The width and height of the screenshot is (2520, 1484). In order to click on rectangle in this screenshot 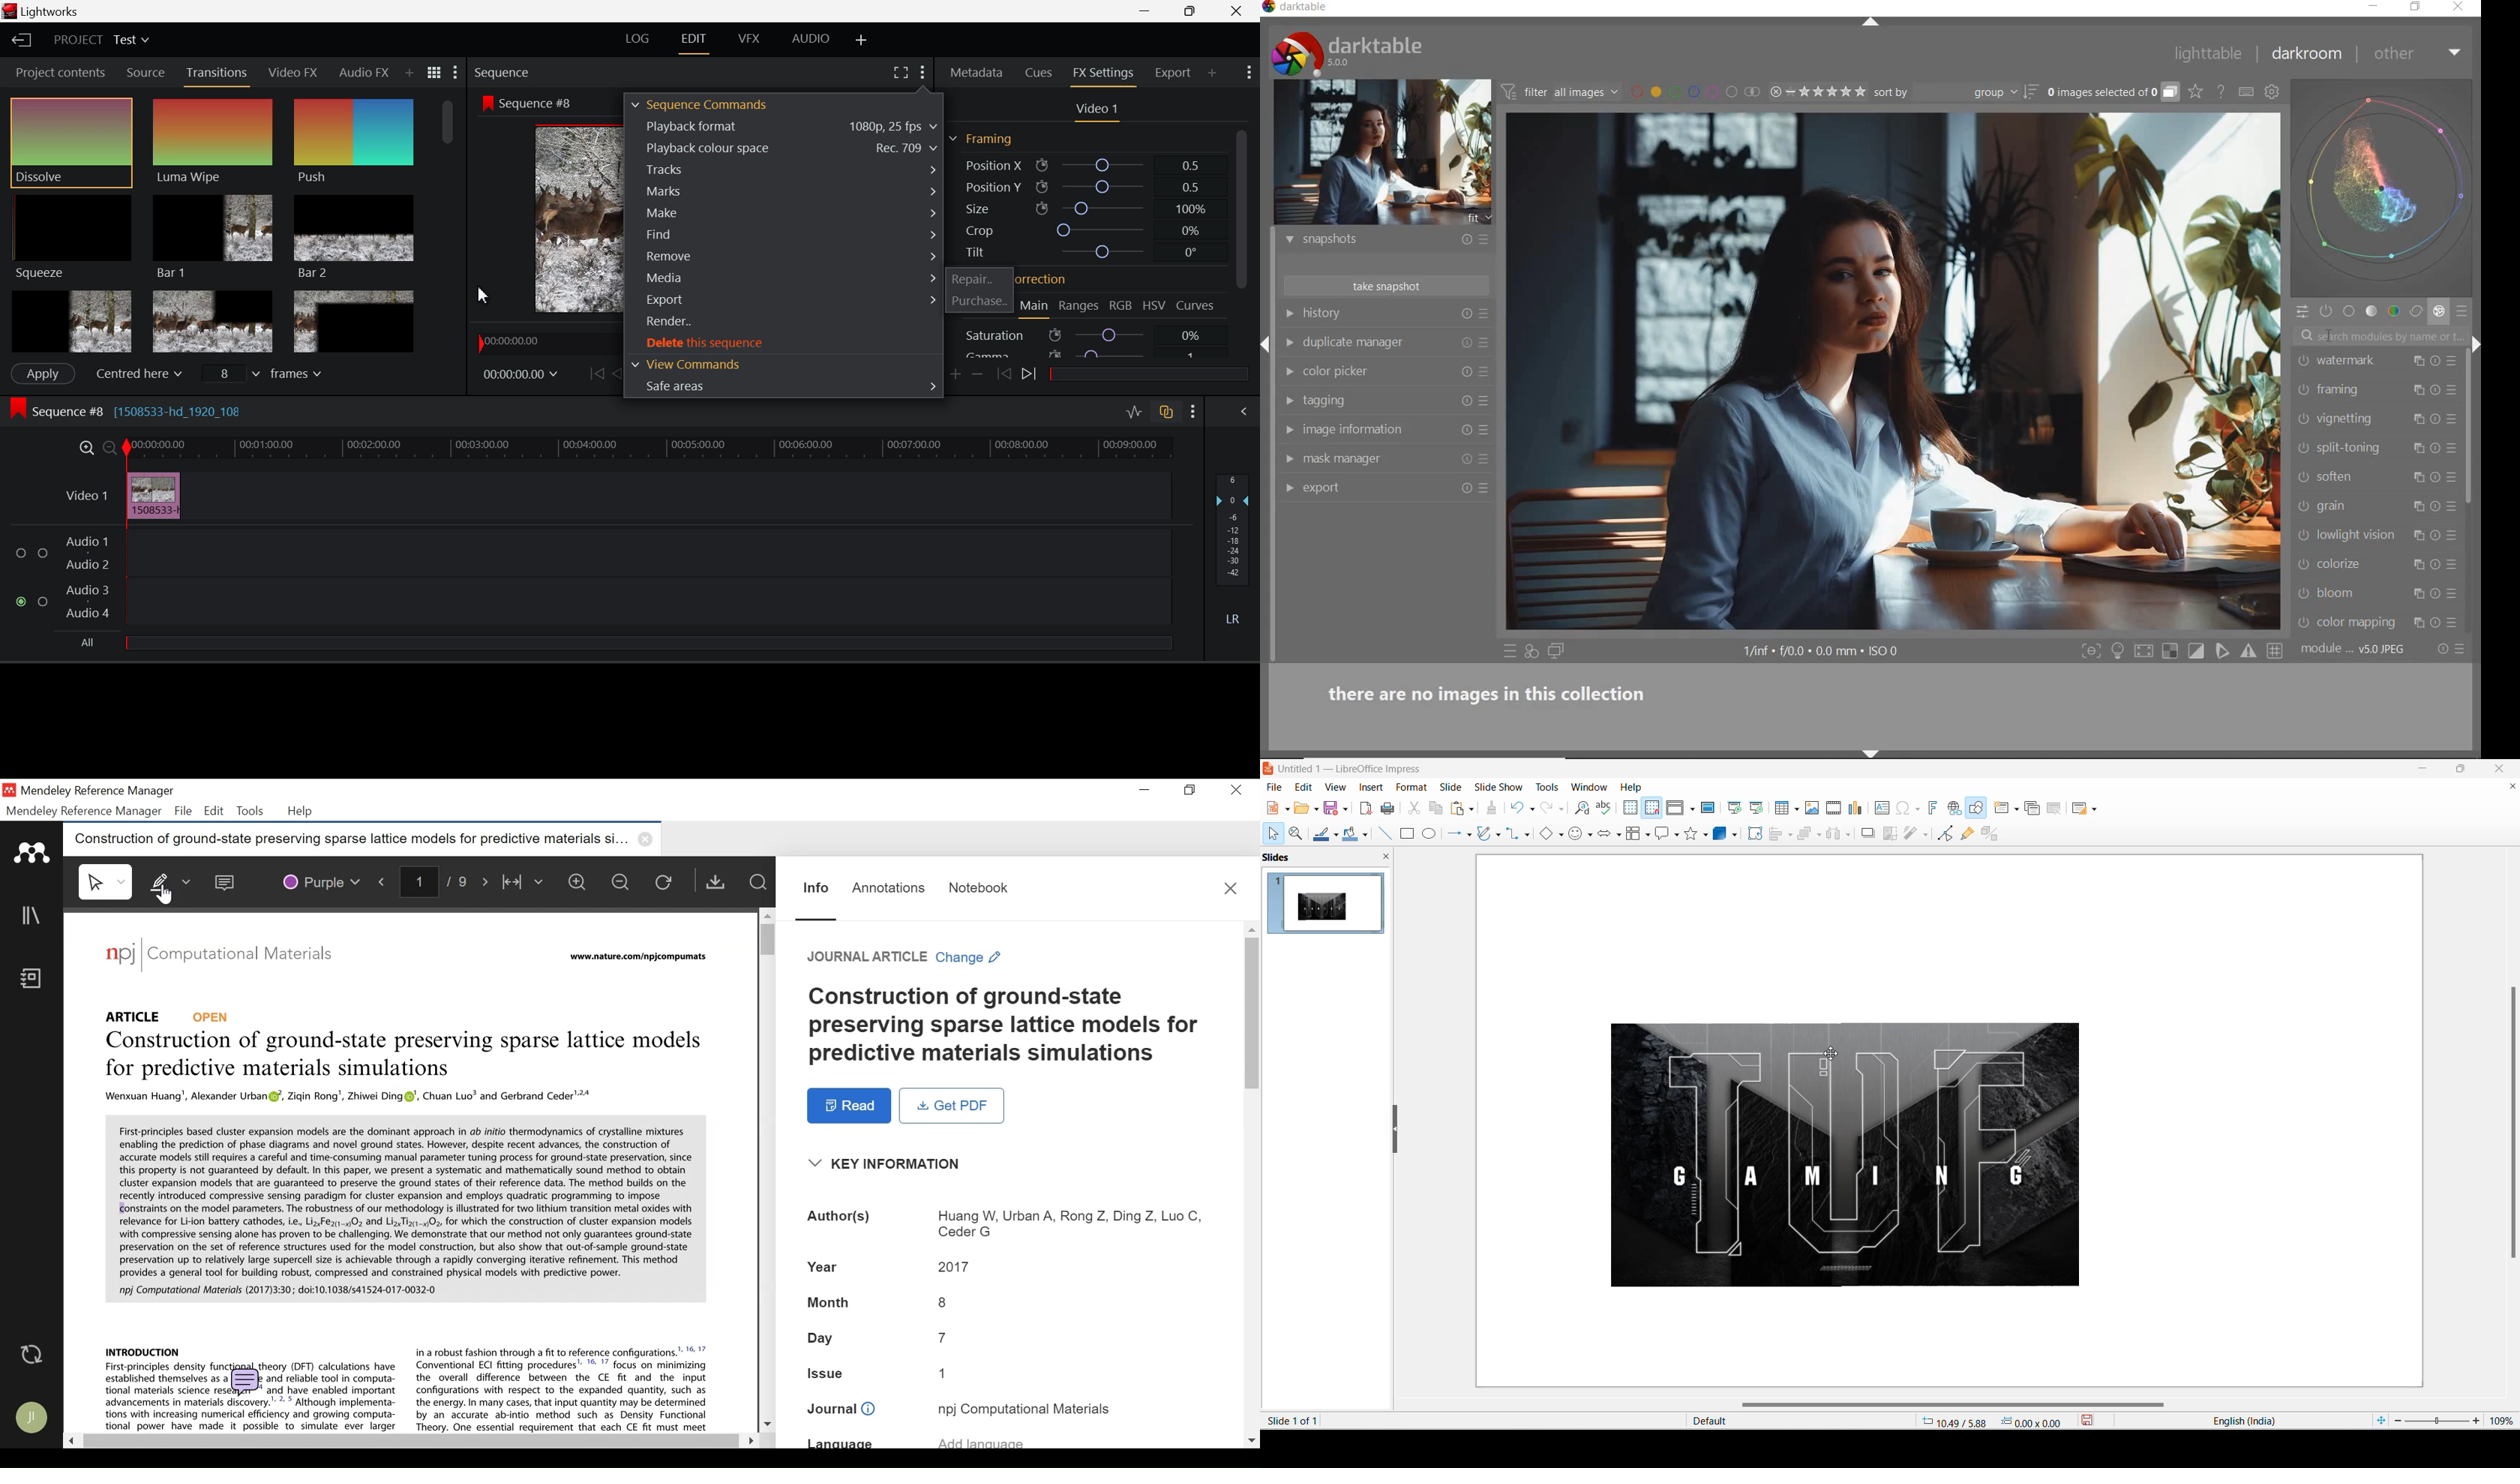, I will do `click(1407, 835)`.